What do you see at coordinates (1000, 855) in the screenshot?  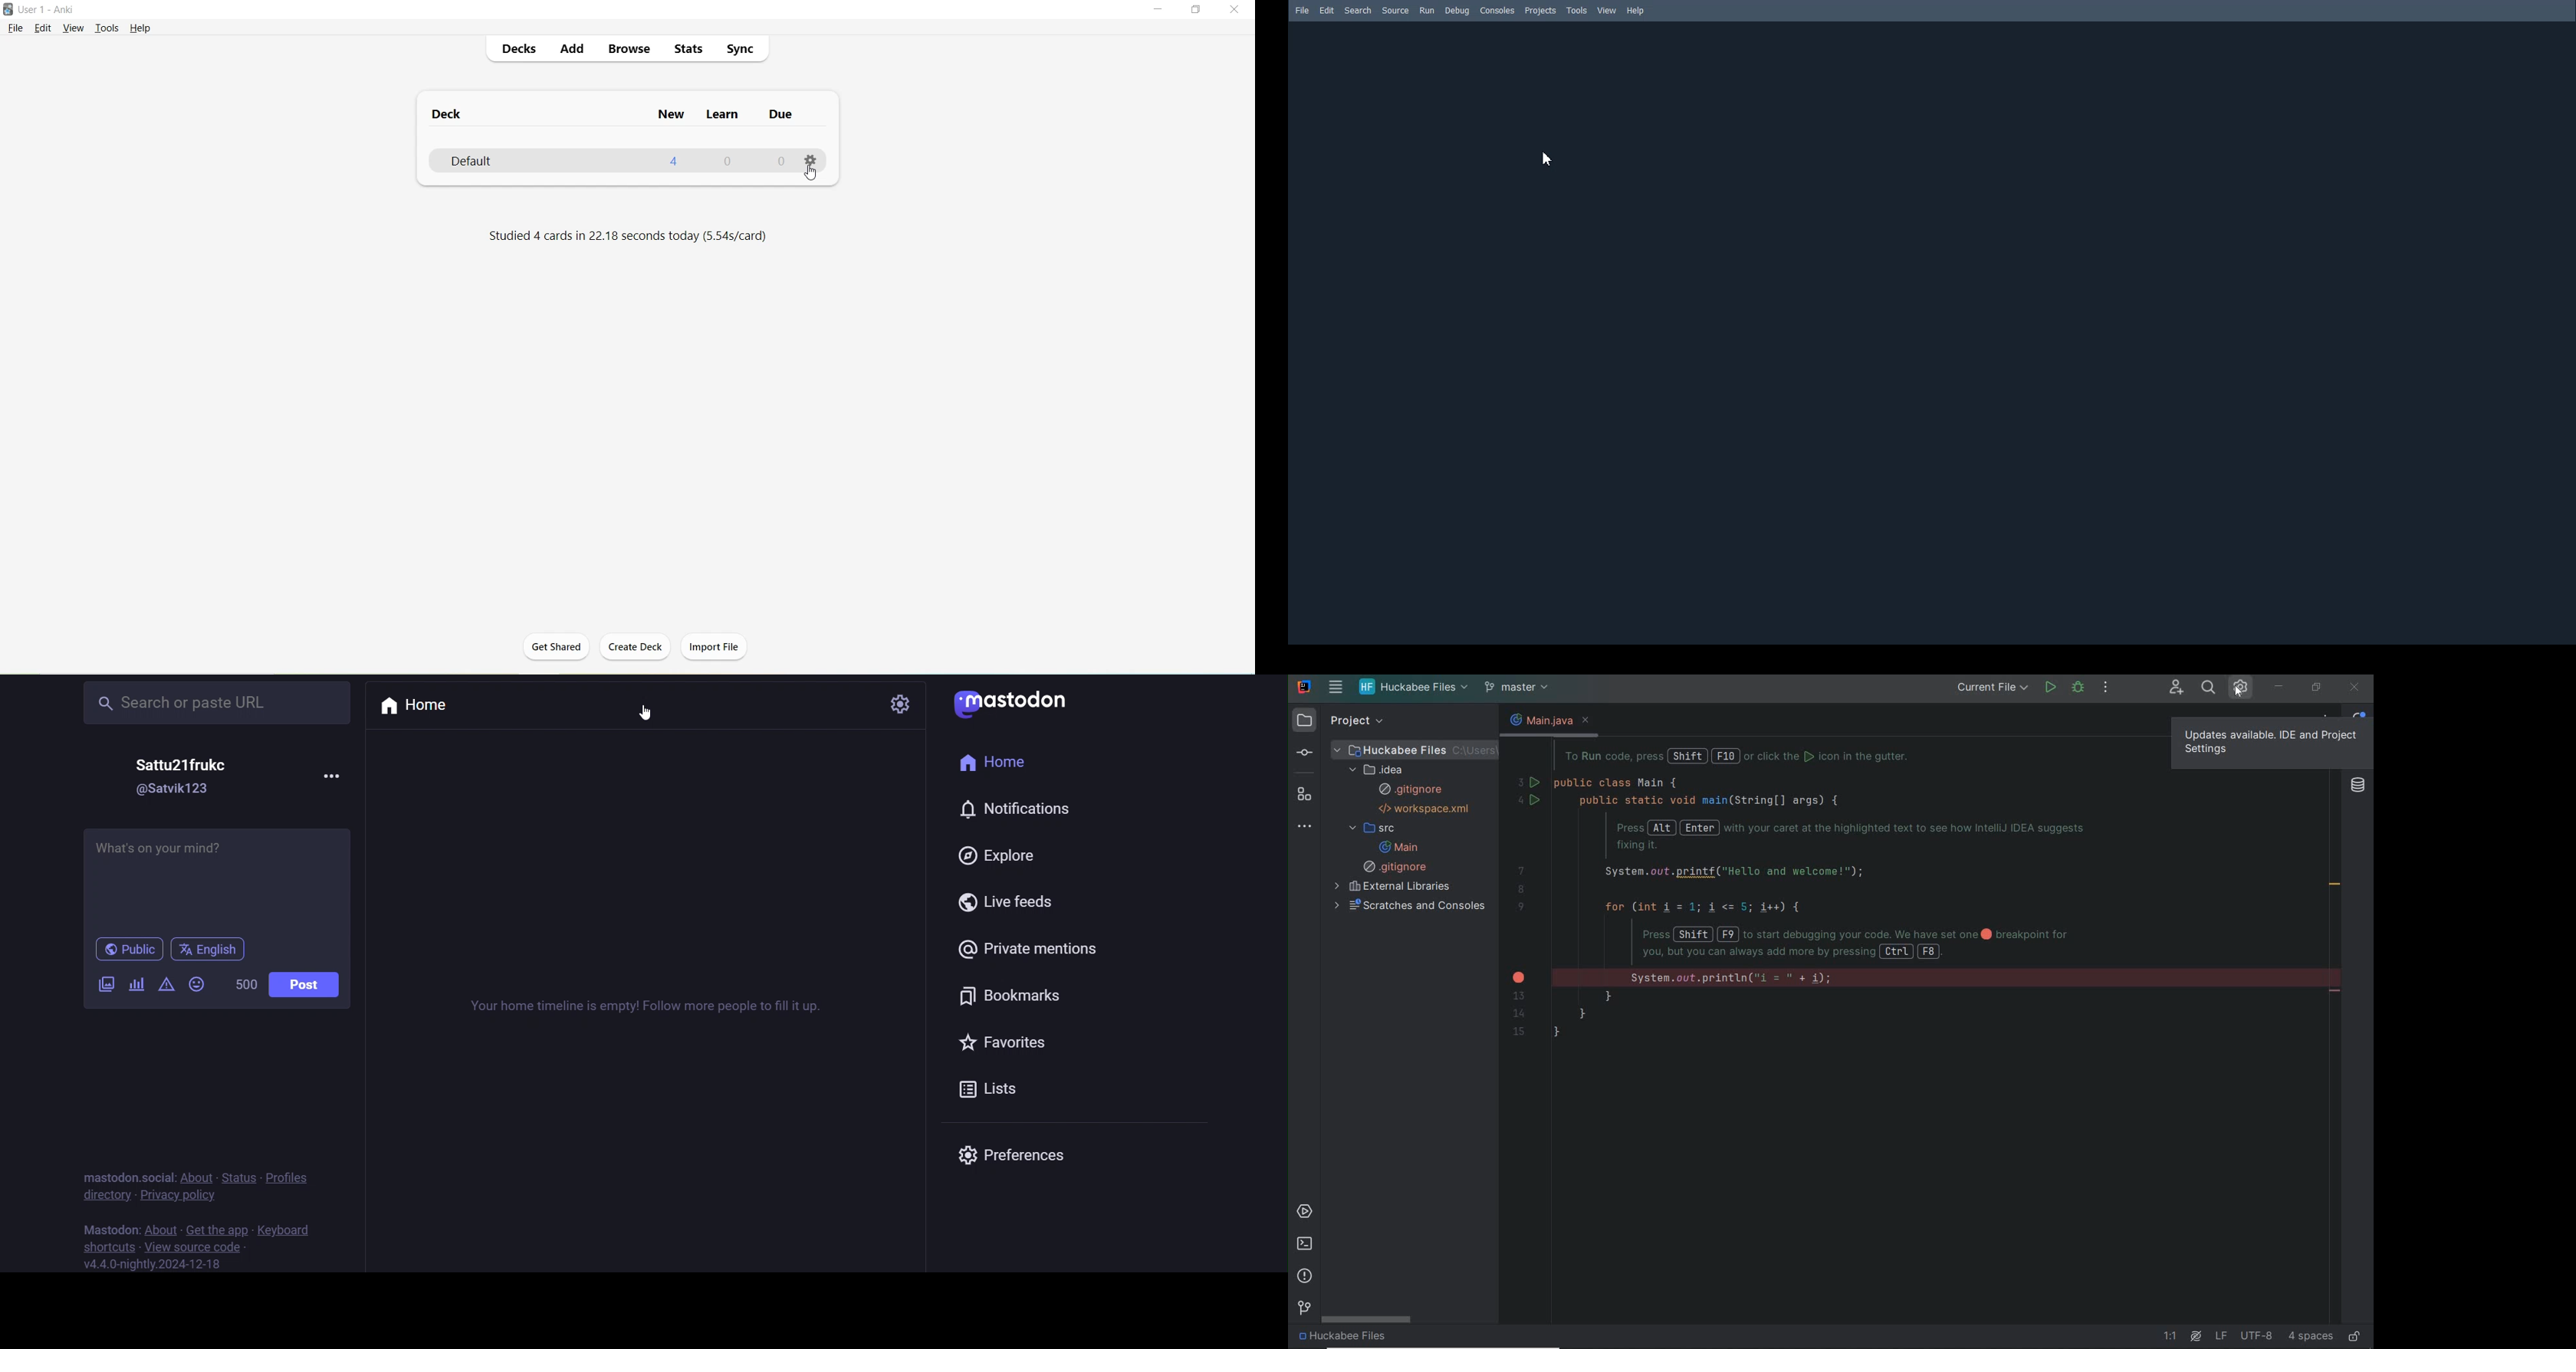 I see `explore` at bounding box center [1000, 855].